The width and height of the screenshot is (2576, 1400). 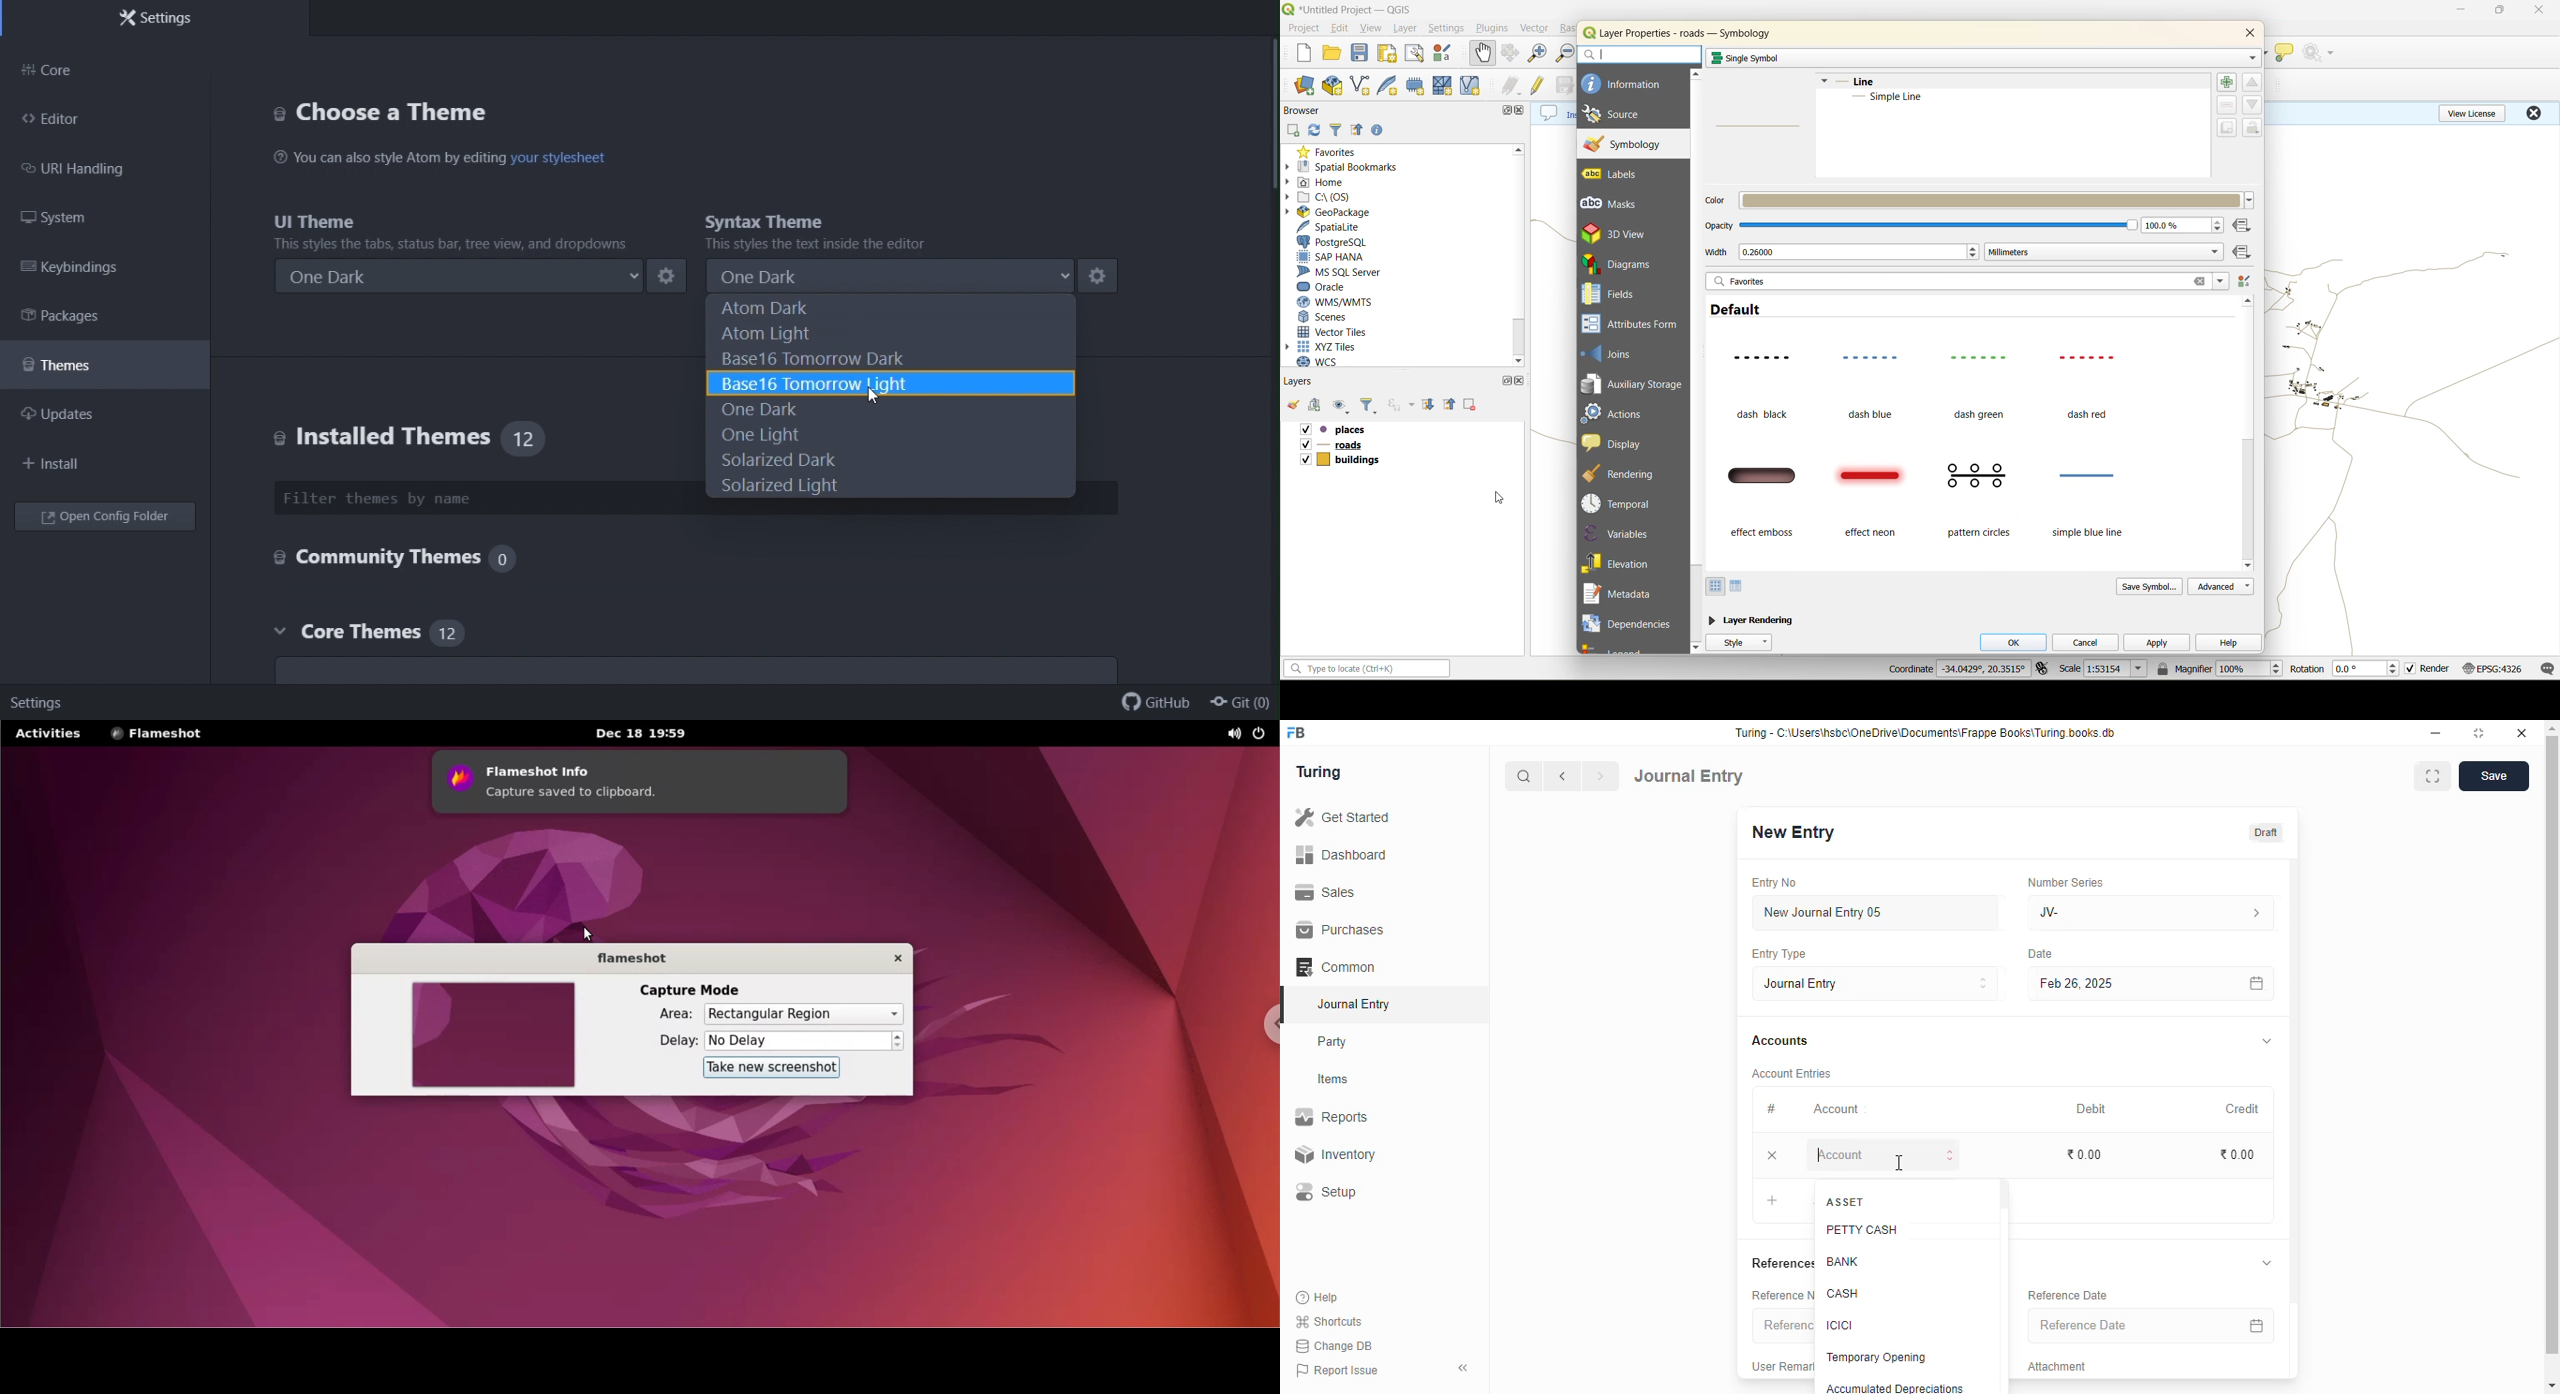 I want to click on remove, so click(x=1772, y=1157).